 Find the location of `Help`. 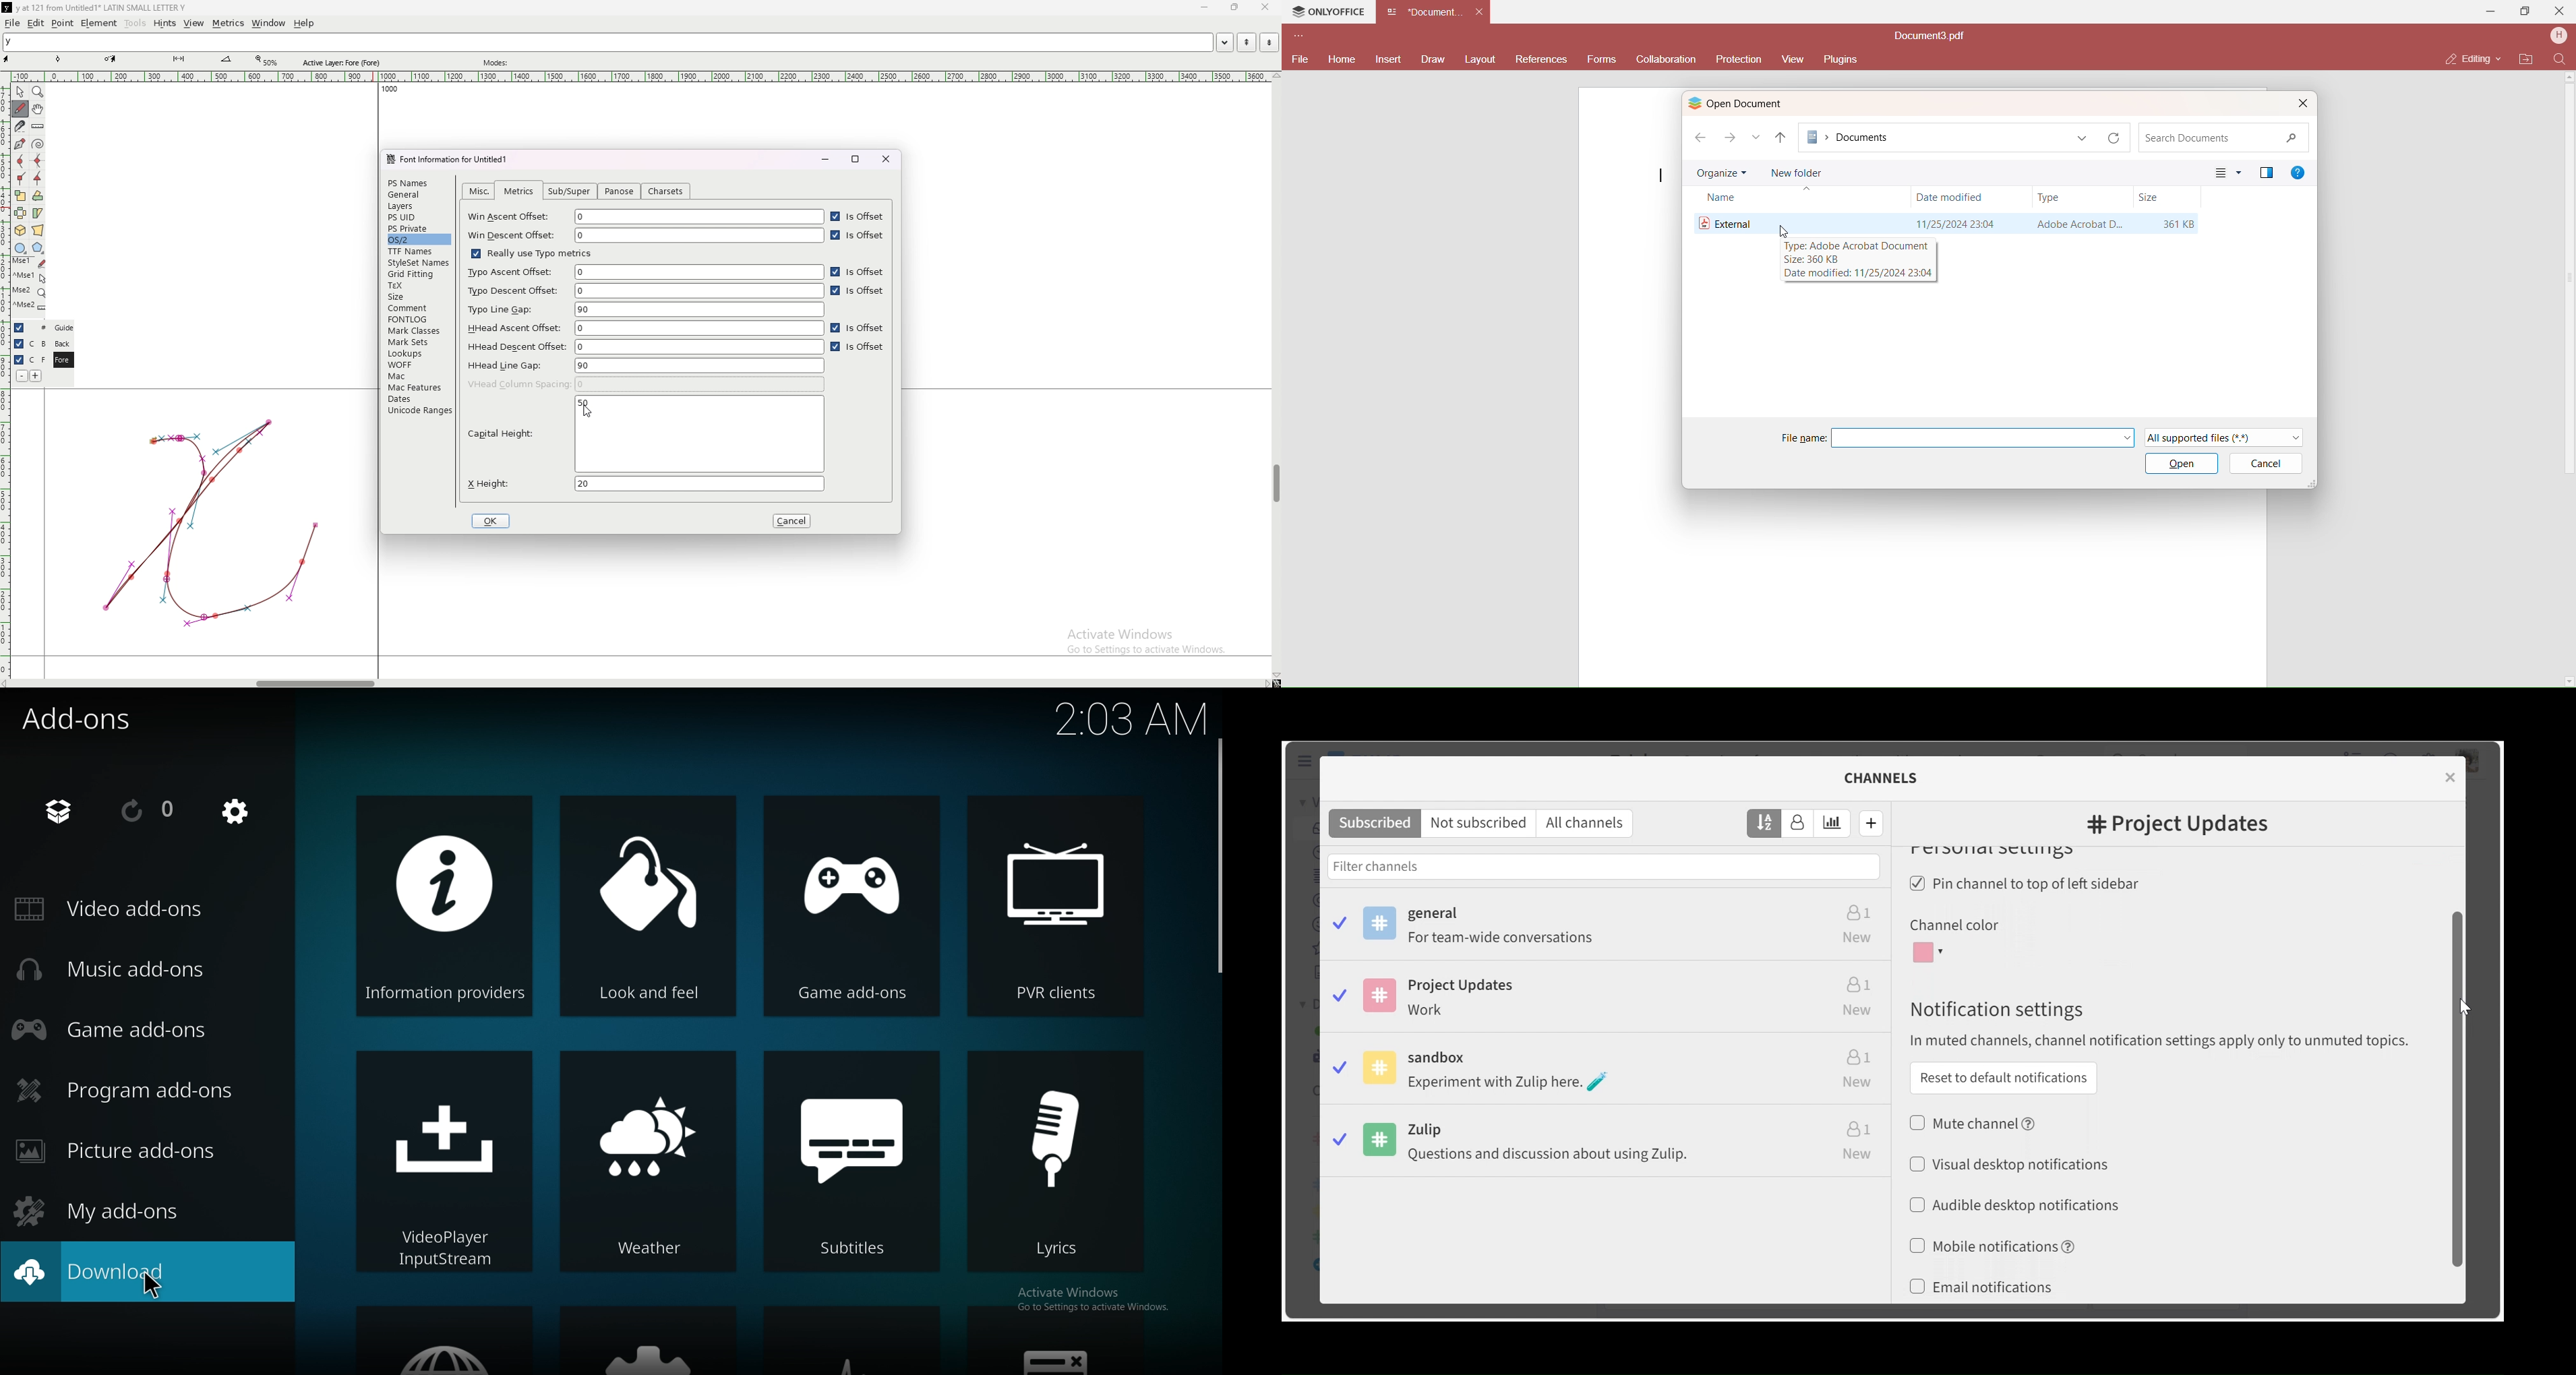

Help is located at coordinates (2300, 171).